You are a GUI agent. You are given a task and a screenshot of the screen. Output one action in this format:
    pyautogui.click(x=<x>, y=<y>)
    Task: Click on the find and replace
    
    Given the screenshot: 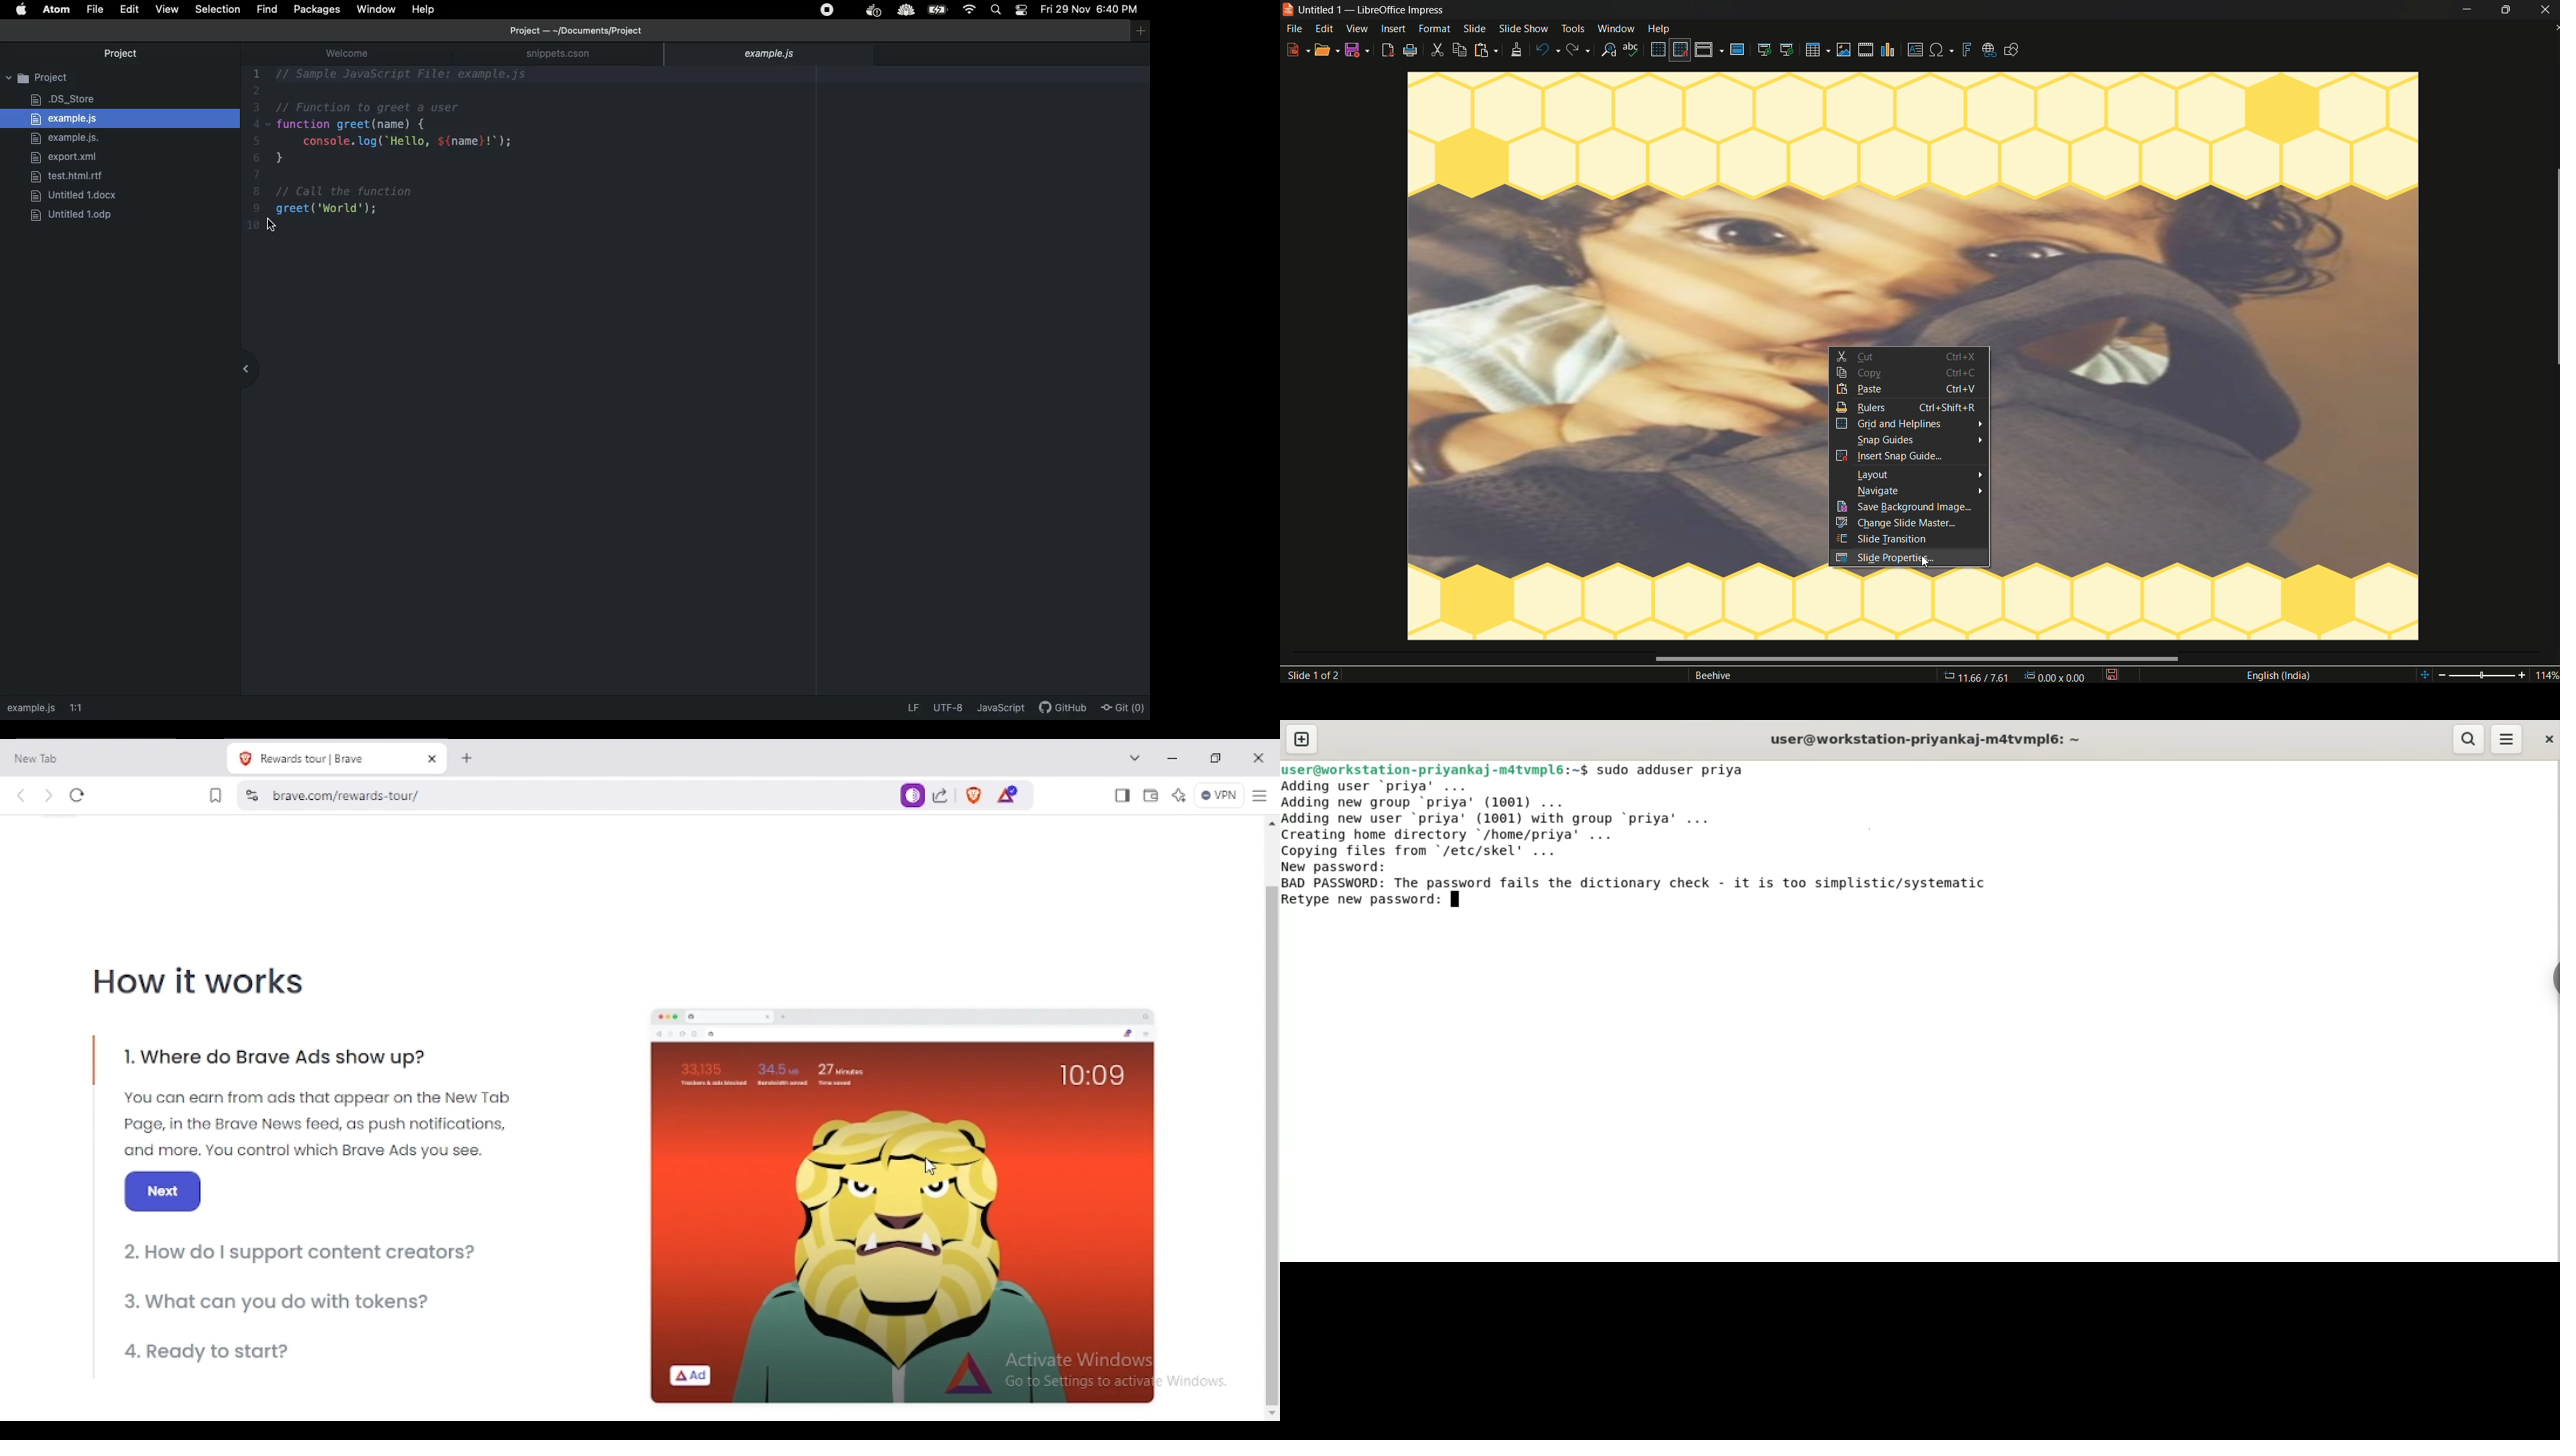 What is the action you would take?
    pyautogui.click(x=1610, y=50)
    